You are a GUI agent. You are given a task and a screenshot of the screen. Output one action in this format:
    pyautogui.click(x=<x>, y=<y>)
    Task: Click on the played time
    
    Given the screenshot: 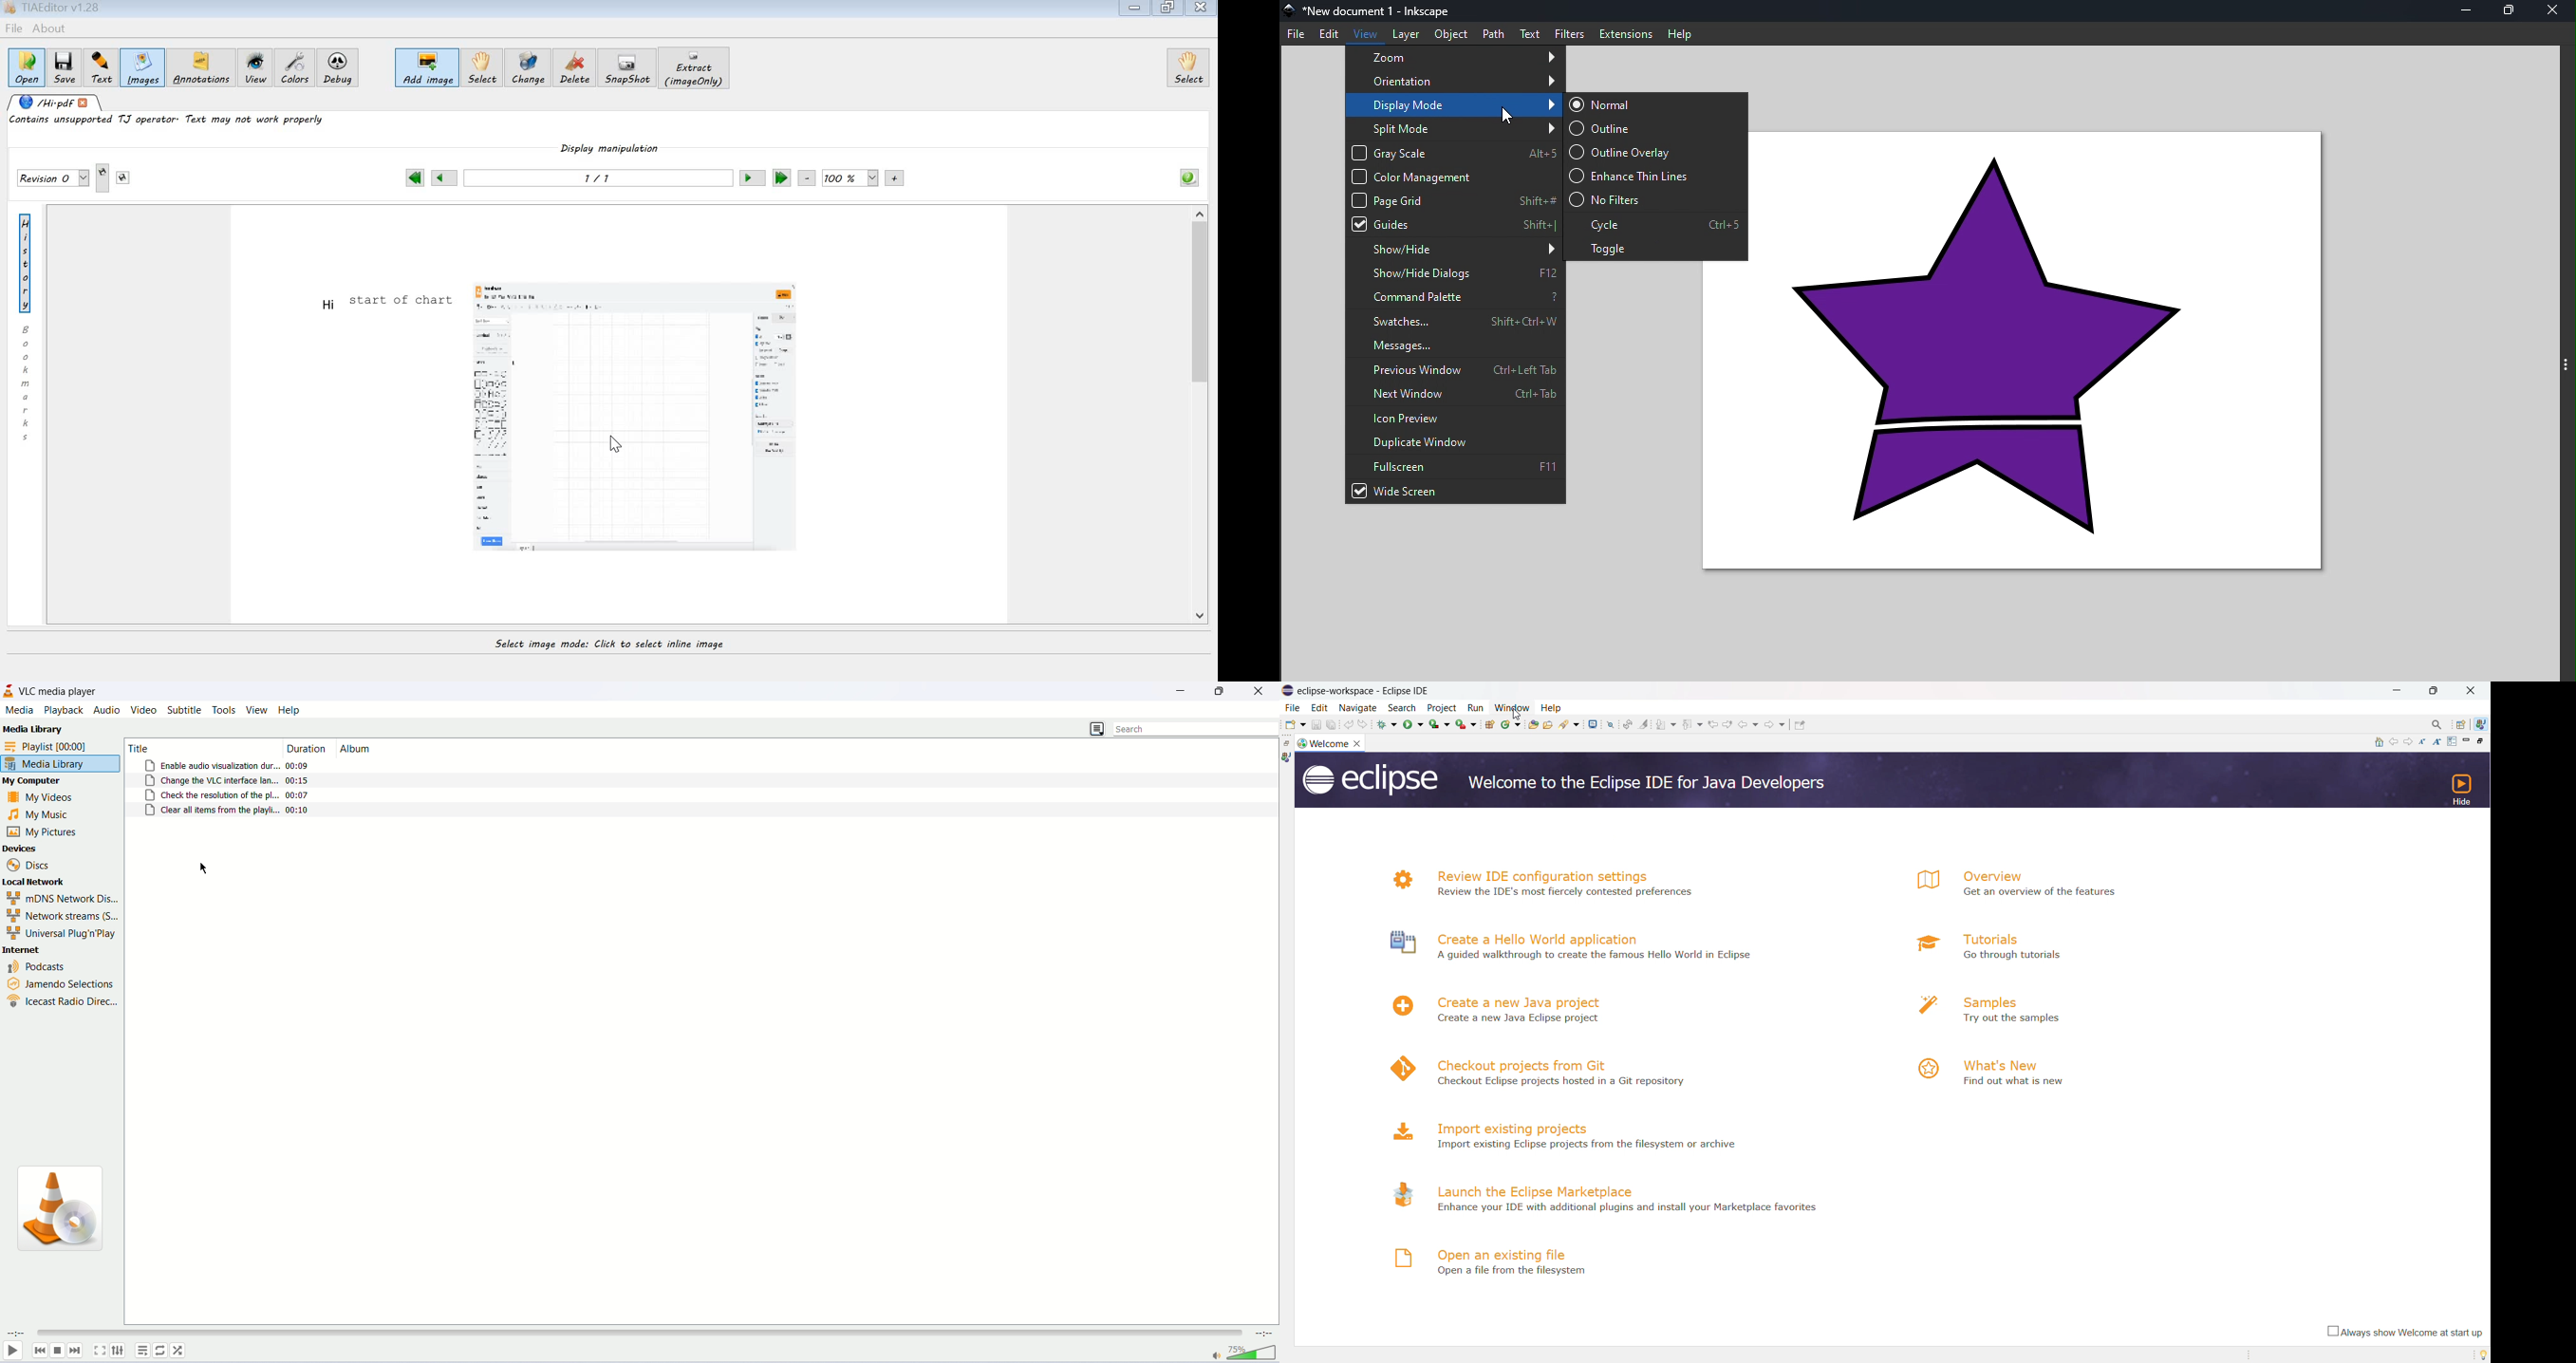 What is the action you would take?
    pyautogui.click(x=15, y=1332)
    